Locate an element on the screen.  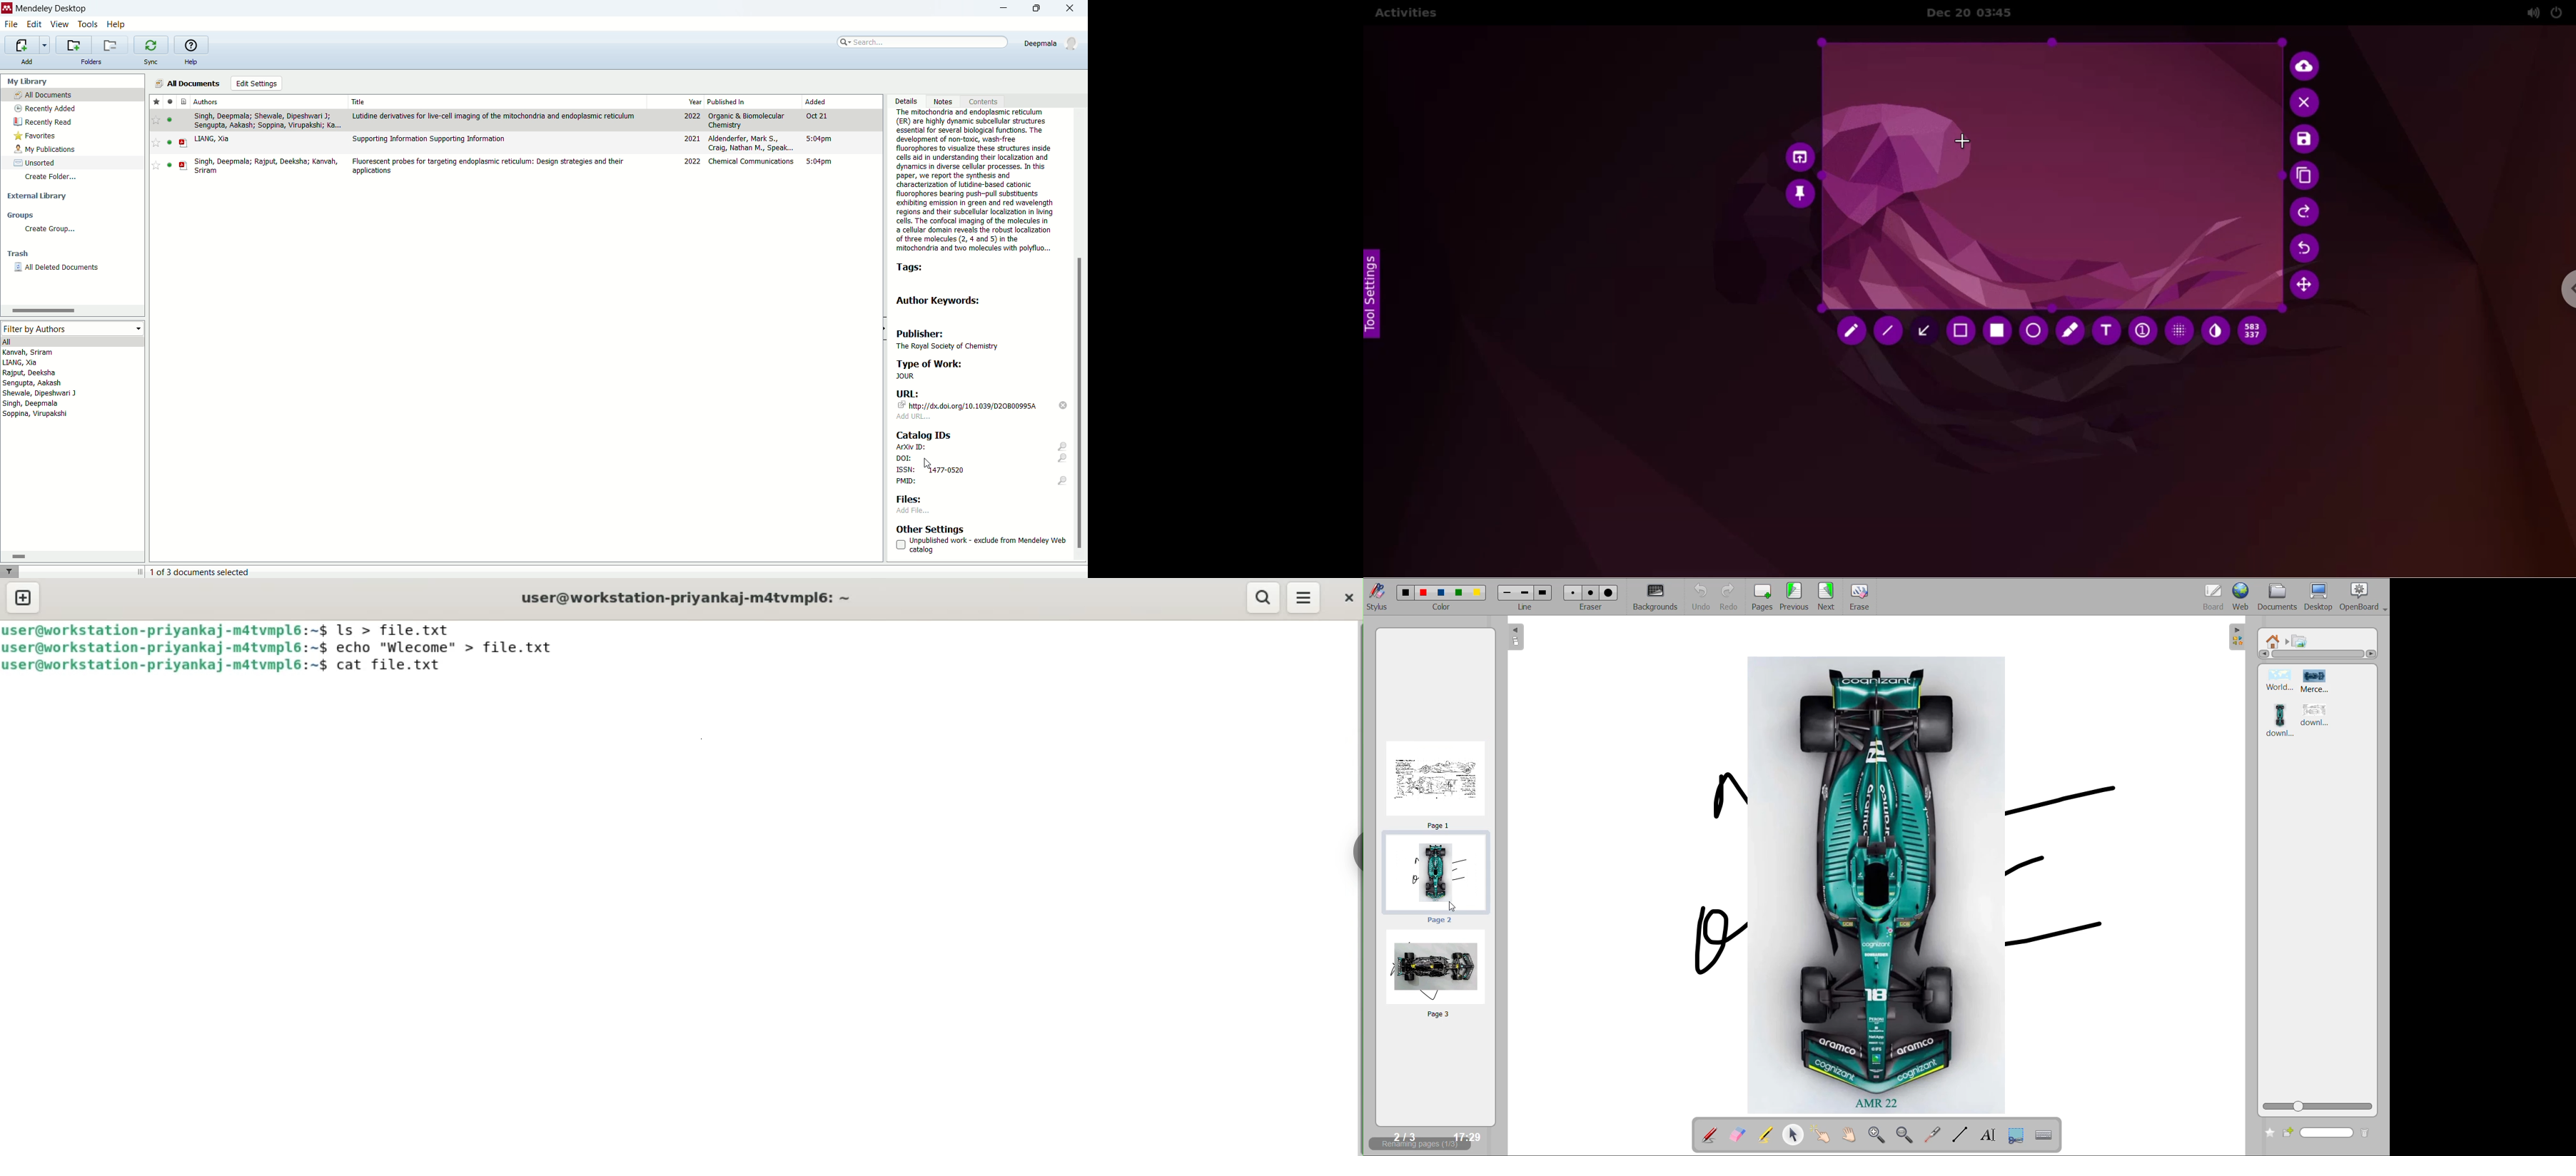
catalog IDs is located at coordinates (923, 434).